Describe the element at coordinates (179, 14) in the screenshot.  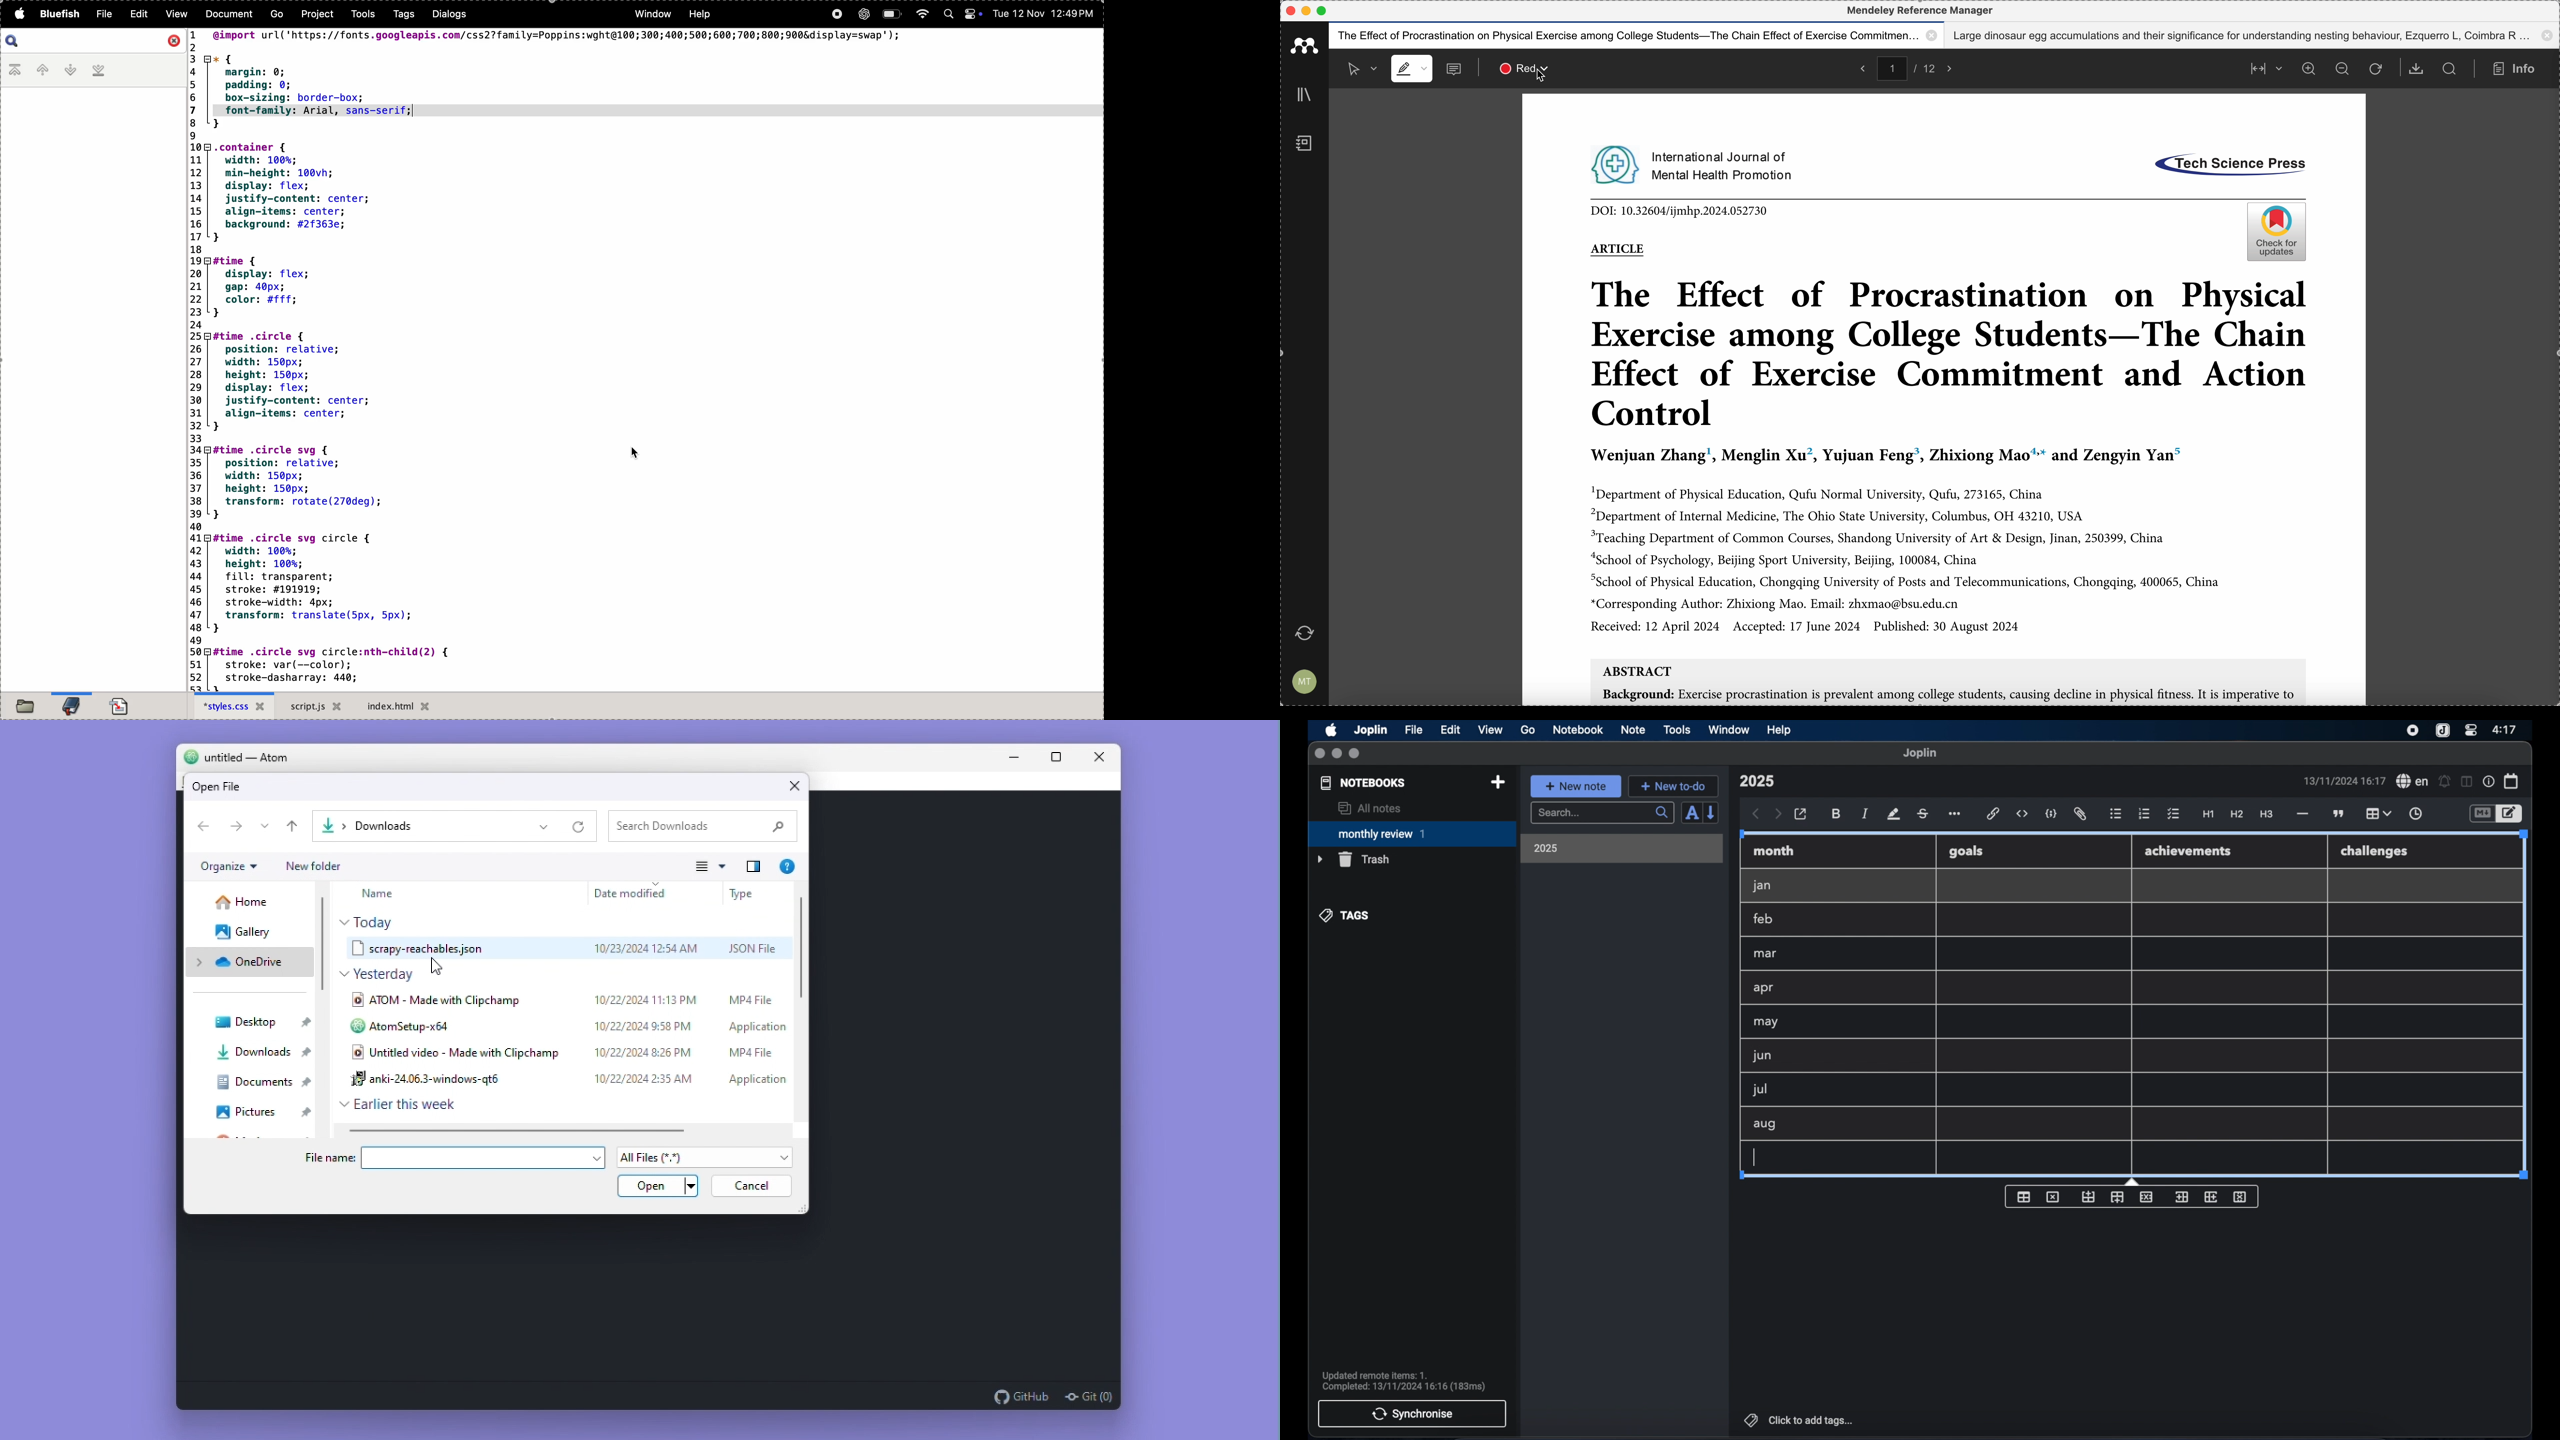
I see `view` at that location.